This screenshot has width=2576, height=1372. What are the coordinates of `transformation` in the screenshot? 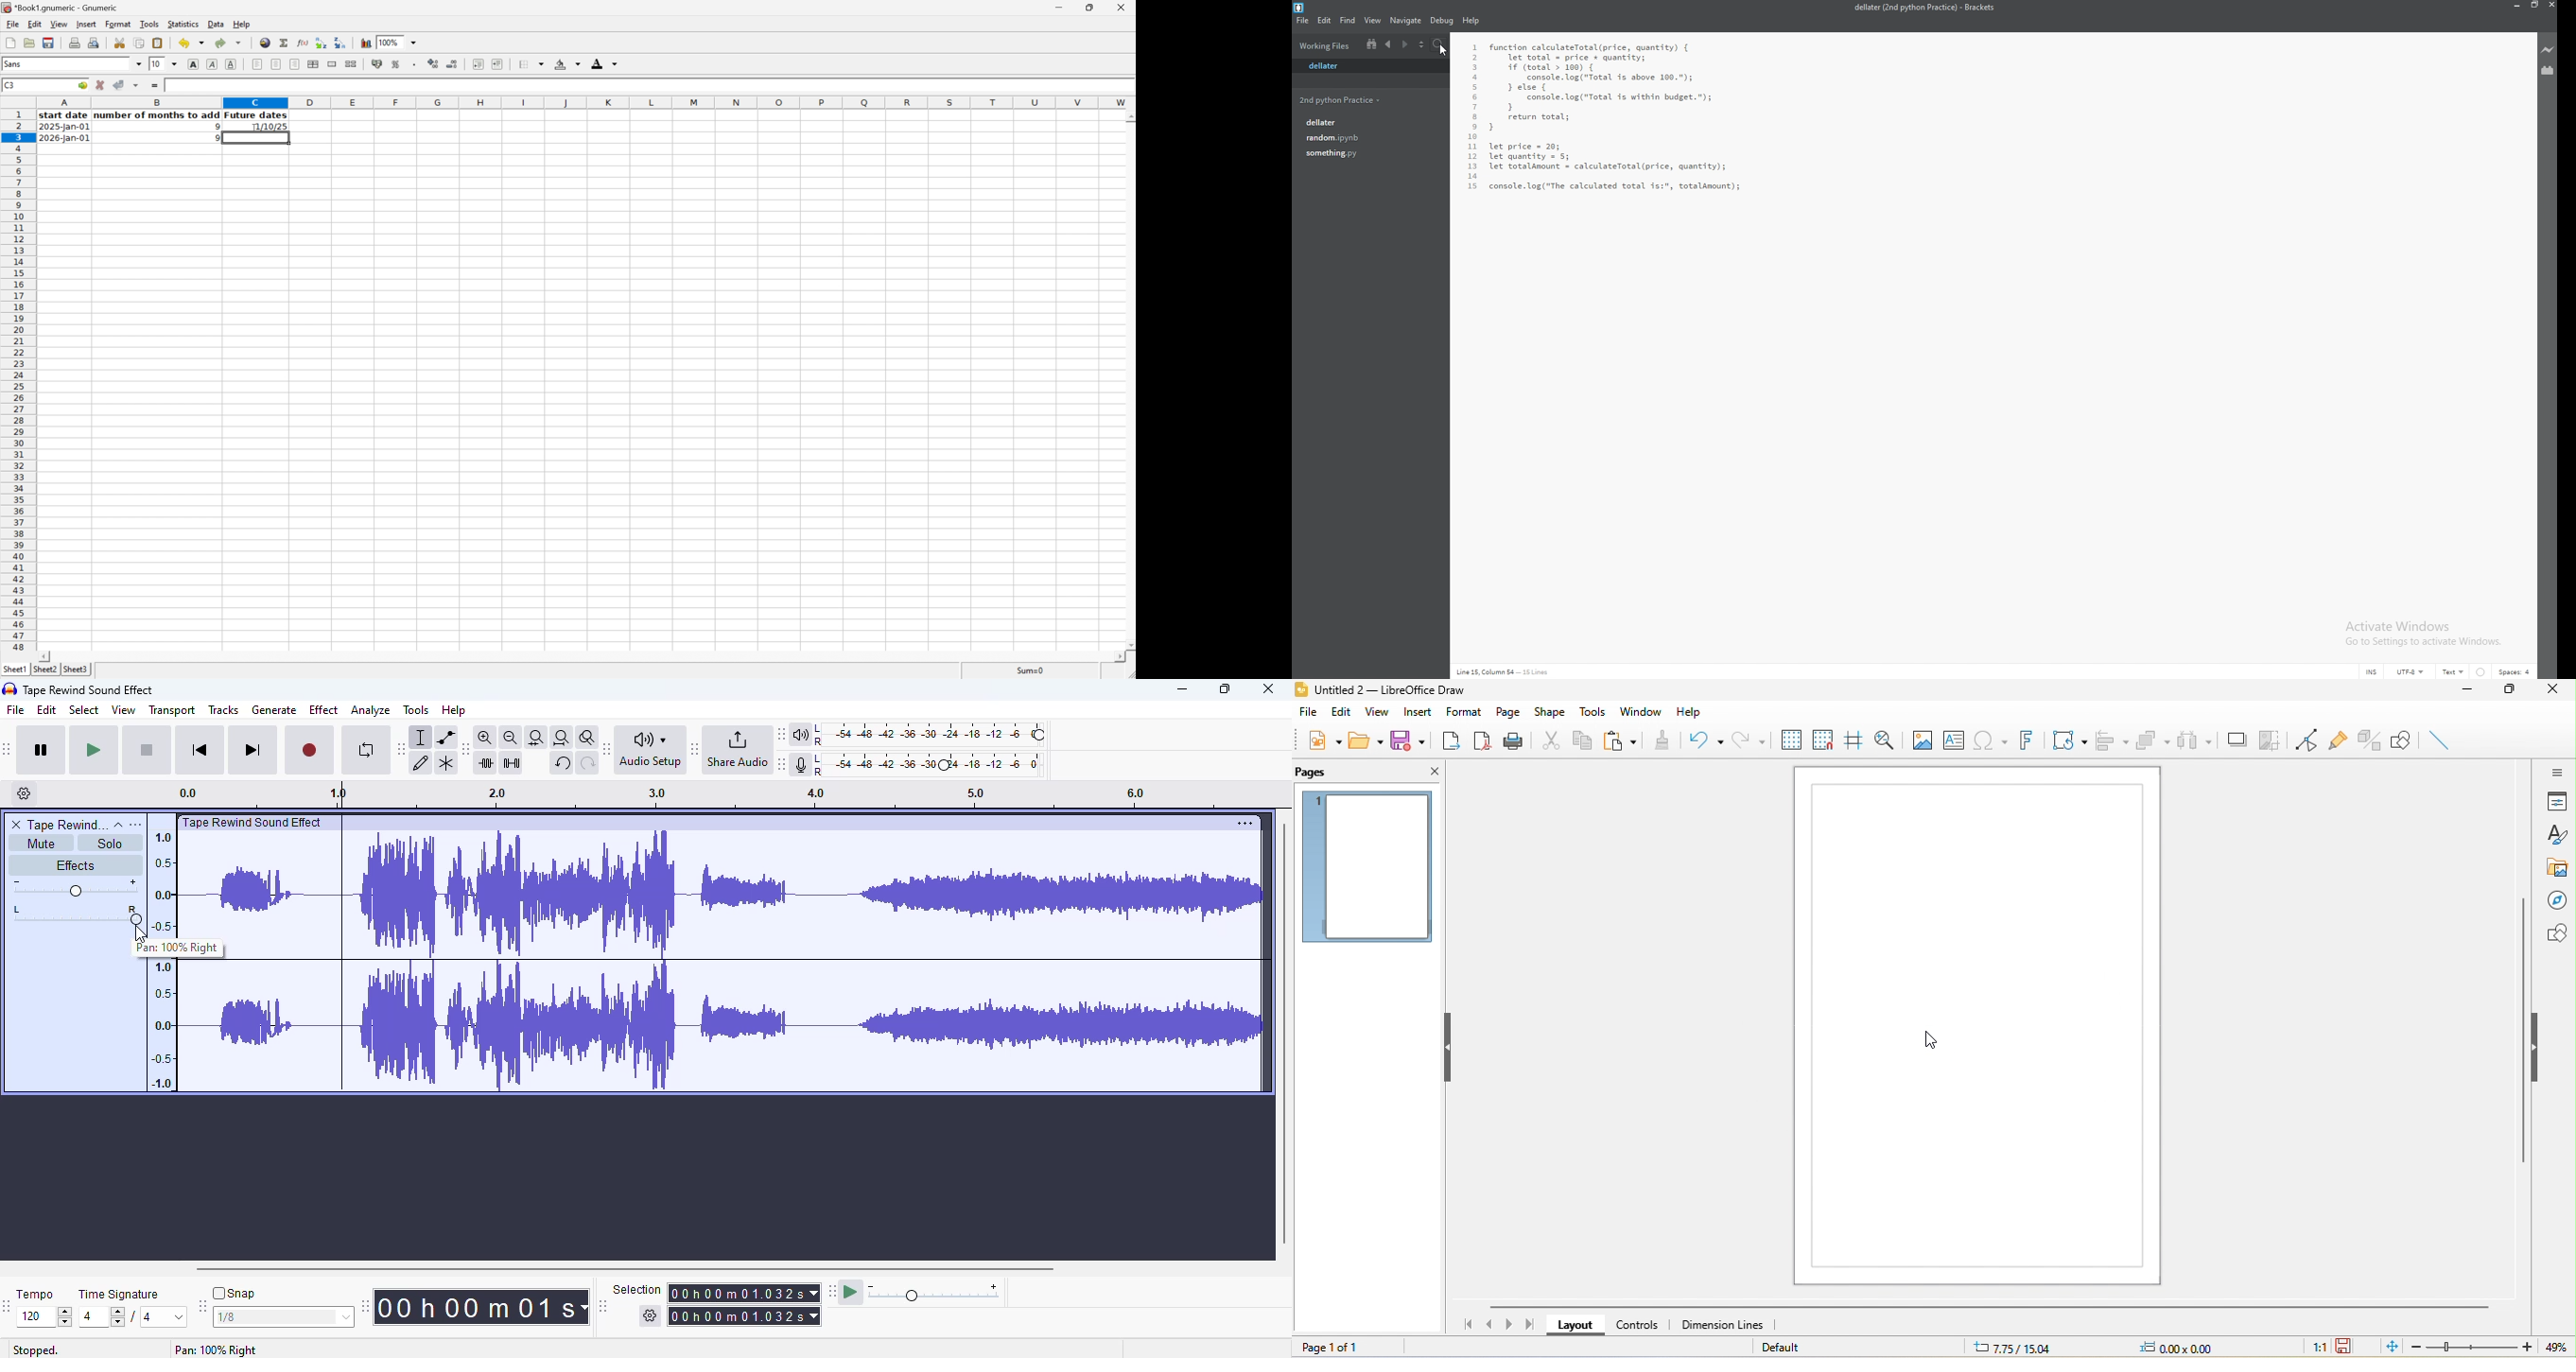 It's located at (2066, 742).